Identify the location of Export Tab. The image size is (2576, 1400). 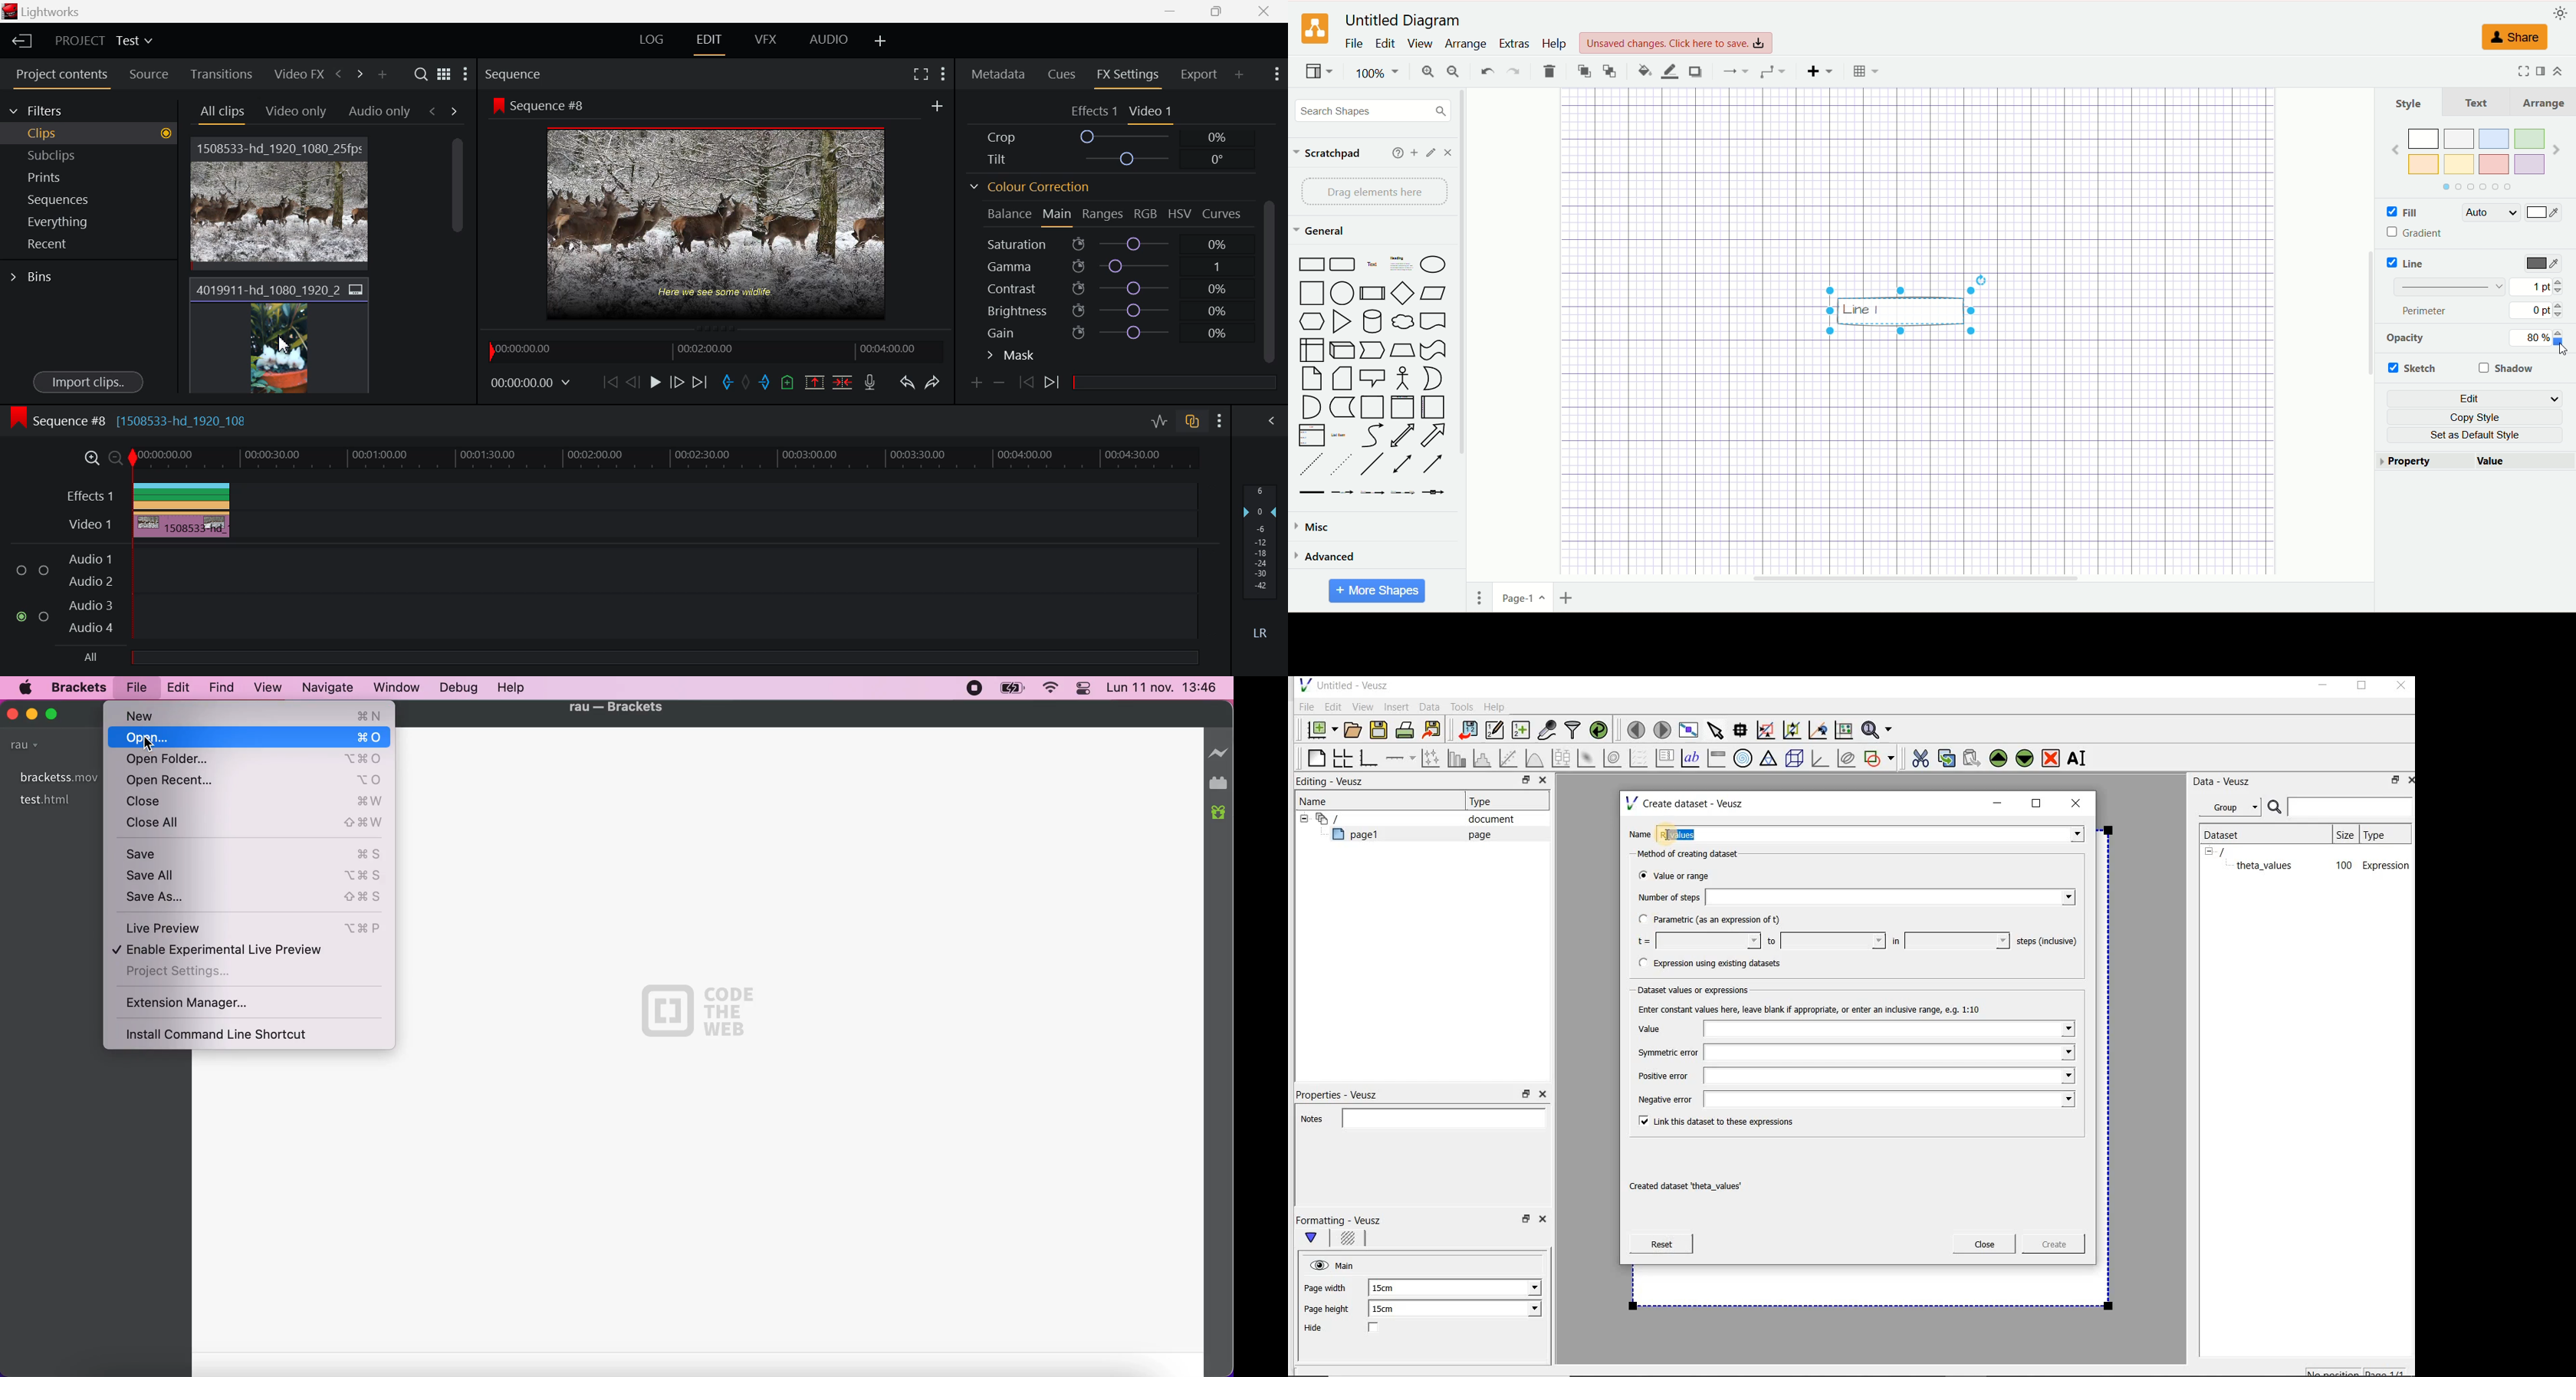
(1198, 74).